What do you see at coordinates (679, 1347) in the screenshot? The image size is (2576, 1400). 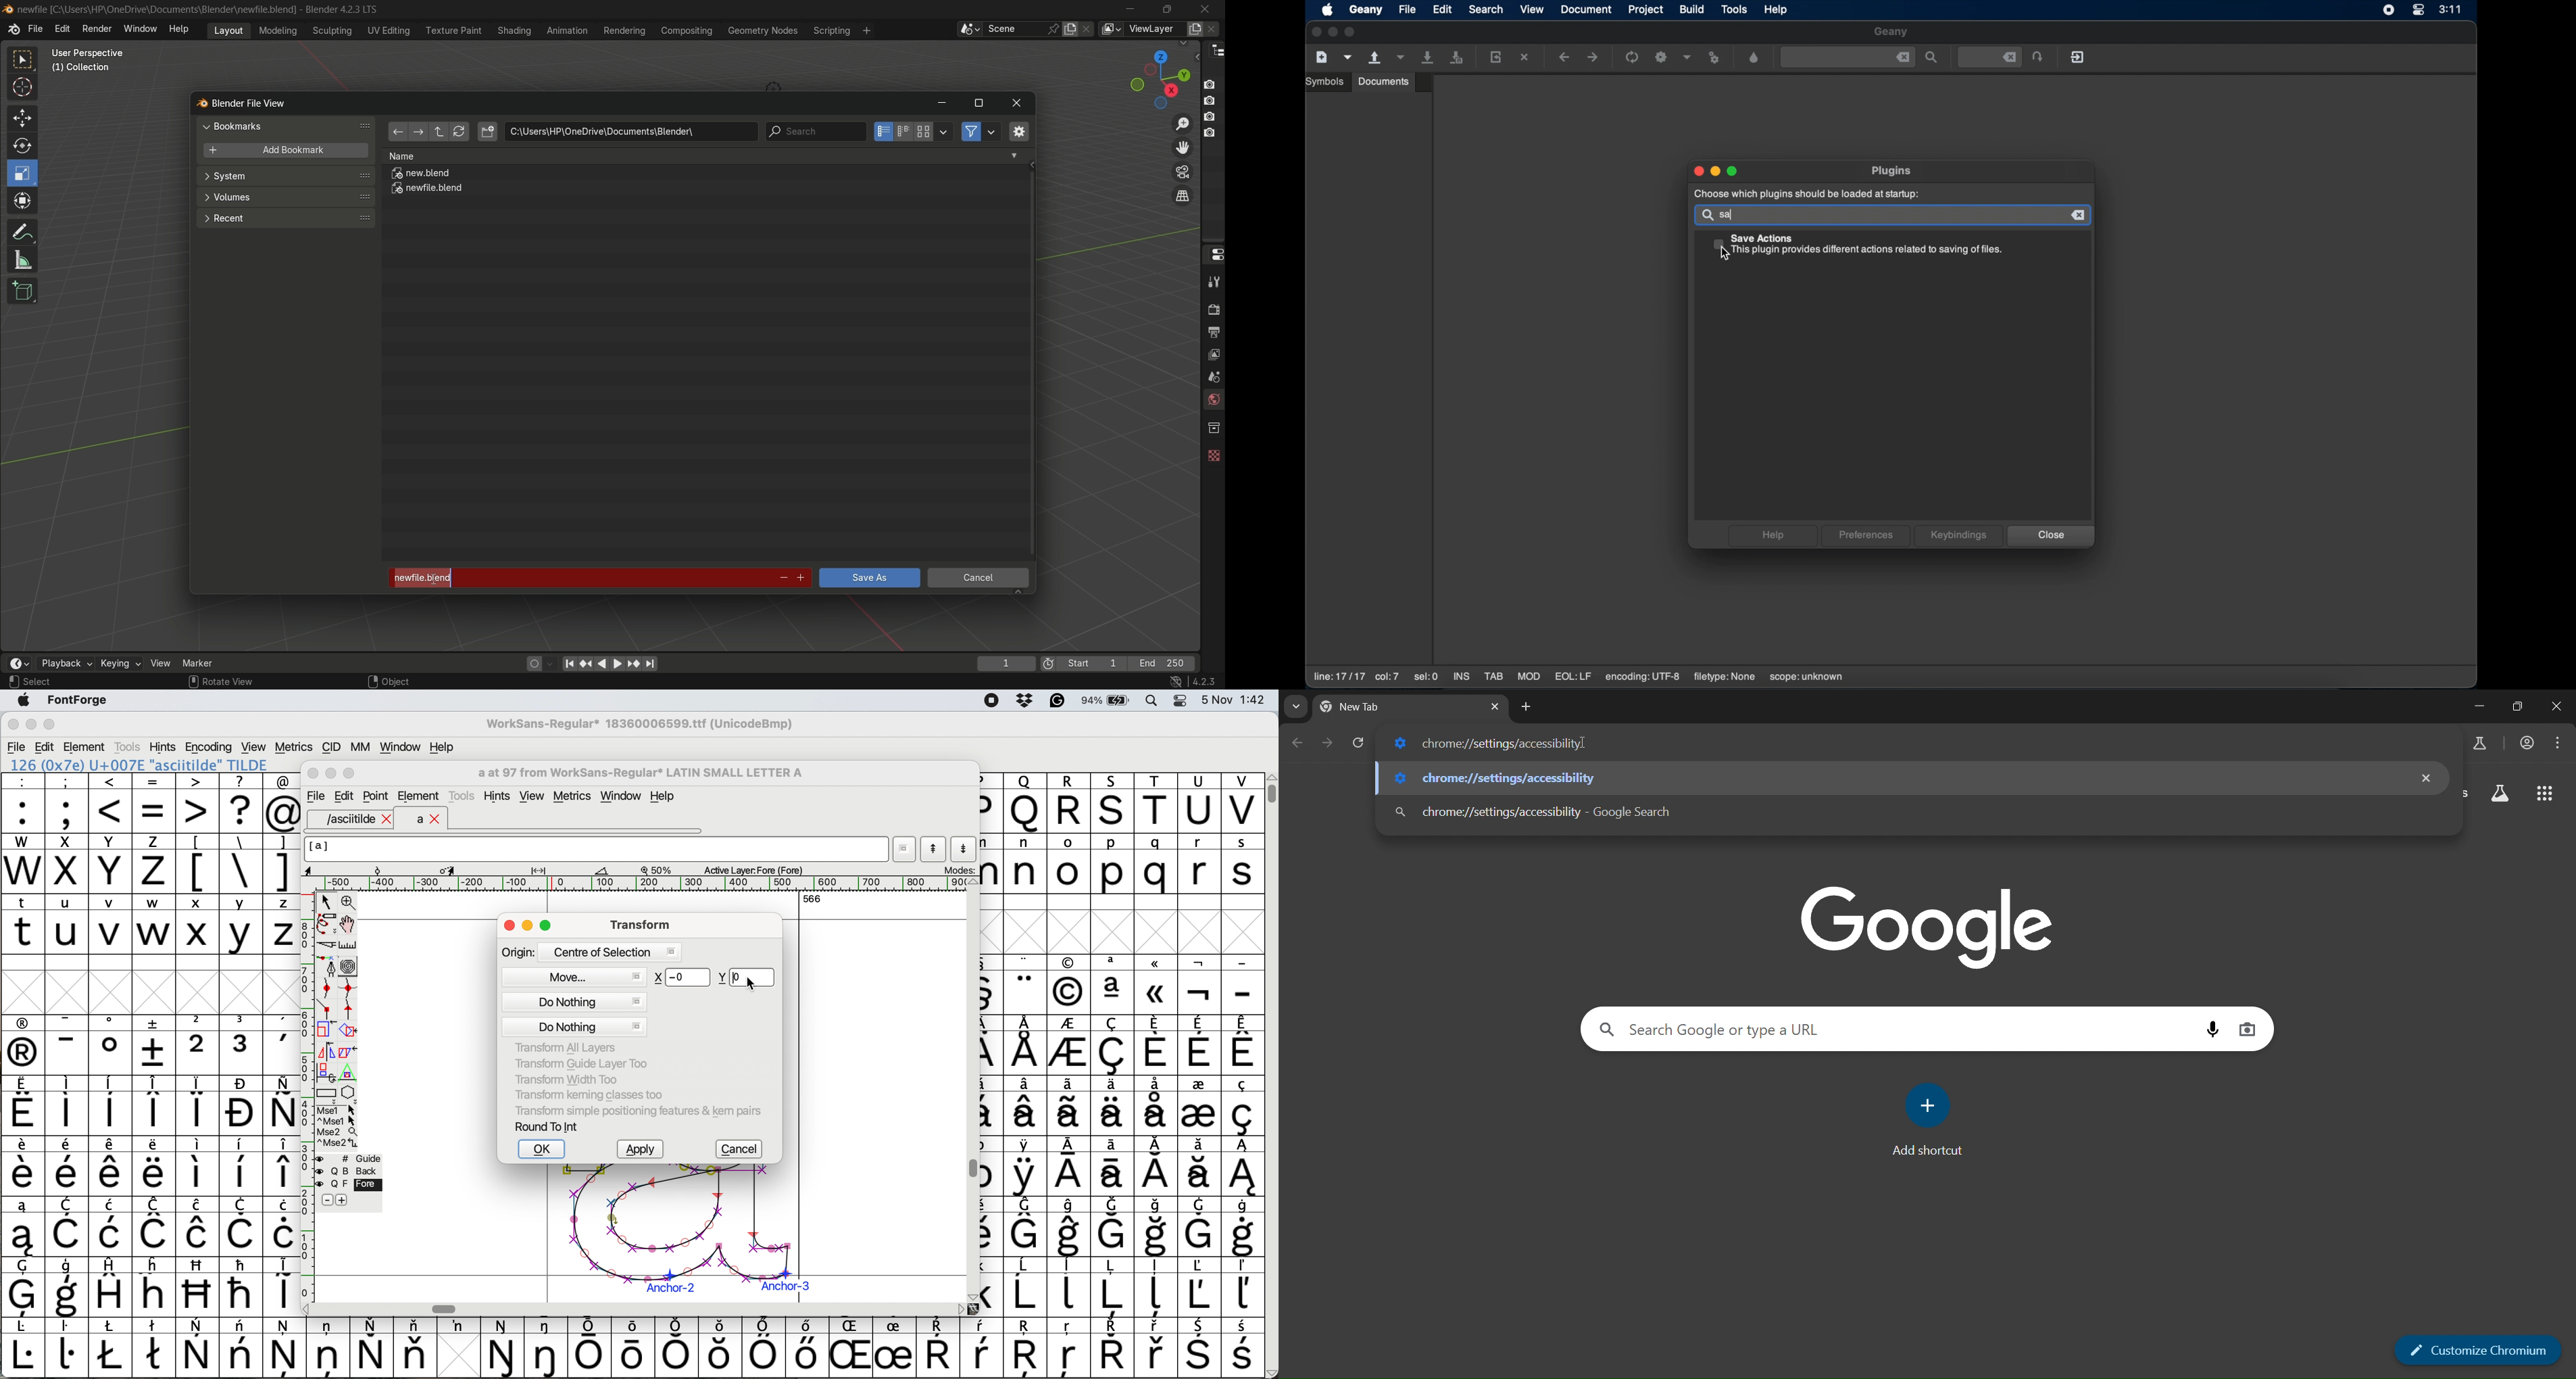 I see `symbol` at bounding box center [679, 1347].